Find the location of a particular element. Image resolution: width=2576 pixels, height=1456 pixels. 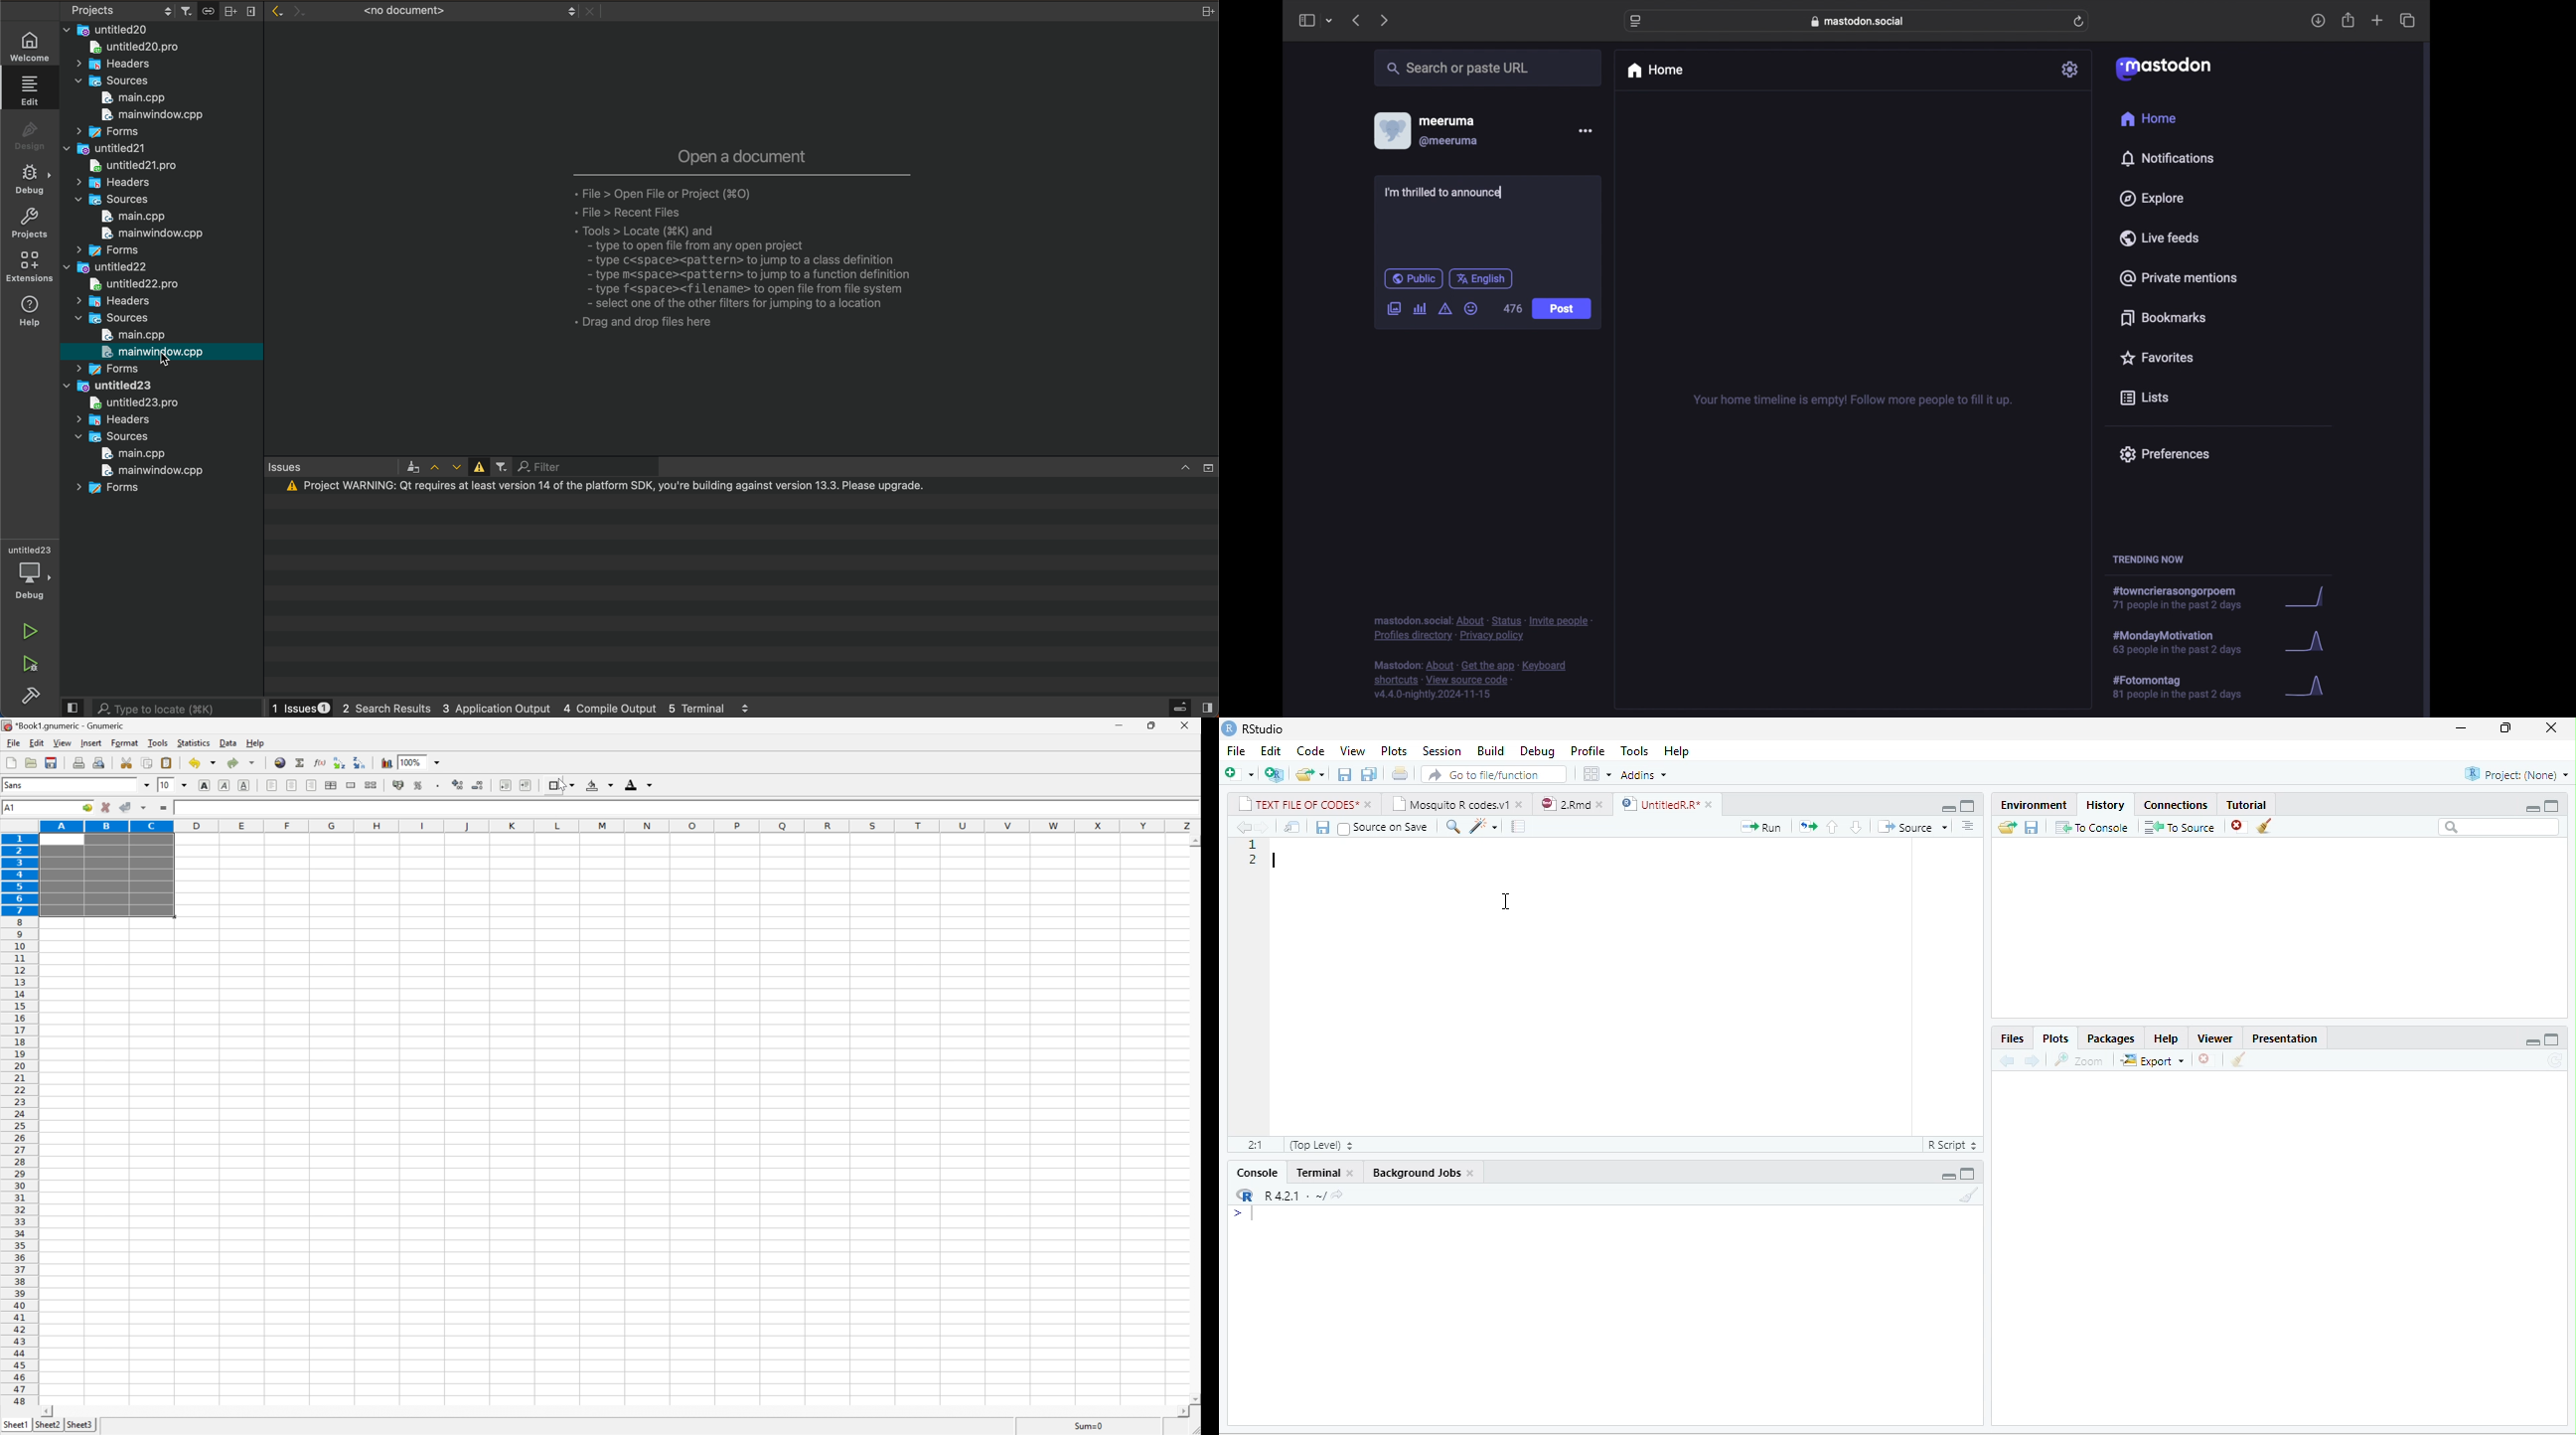

close is located at coordinates (1712, 805).